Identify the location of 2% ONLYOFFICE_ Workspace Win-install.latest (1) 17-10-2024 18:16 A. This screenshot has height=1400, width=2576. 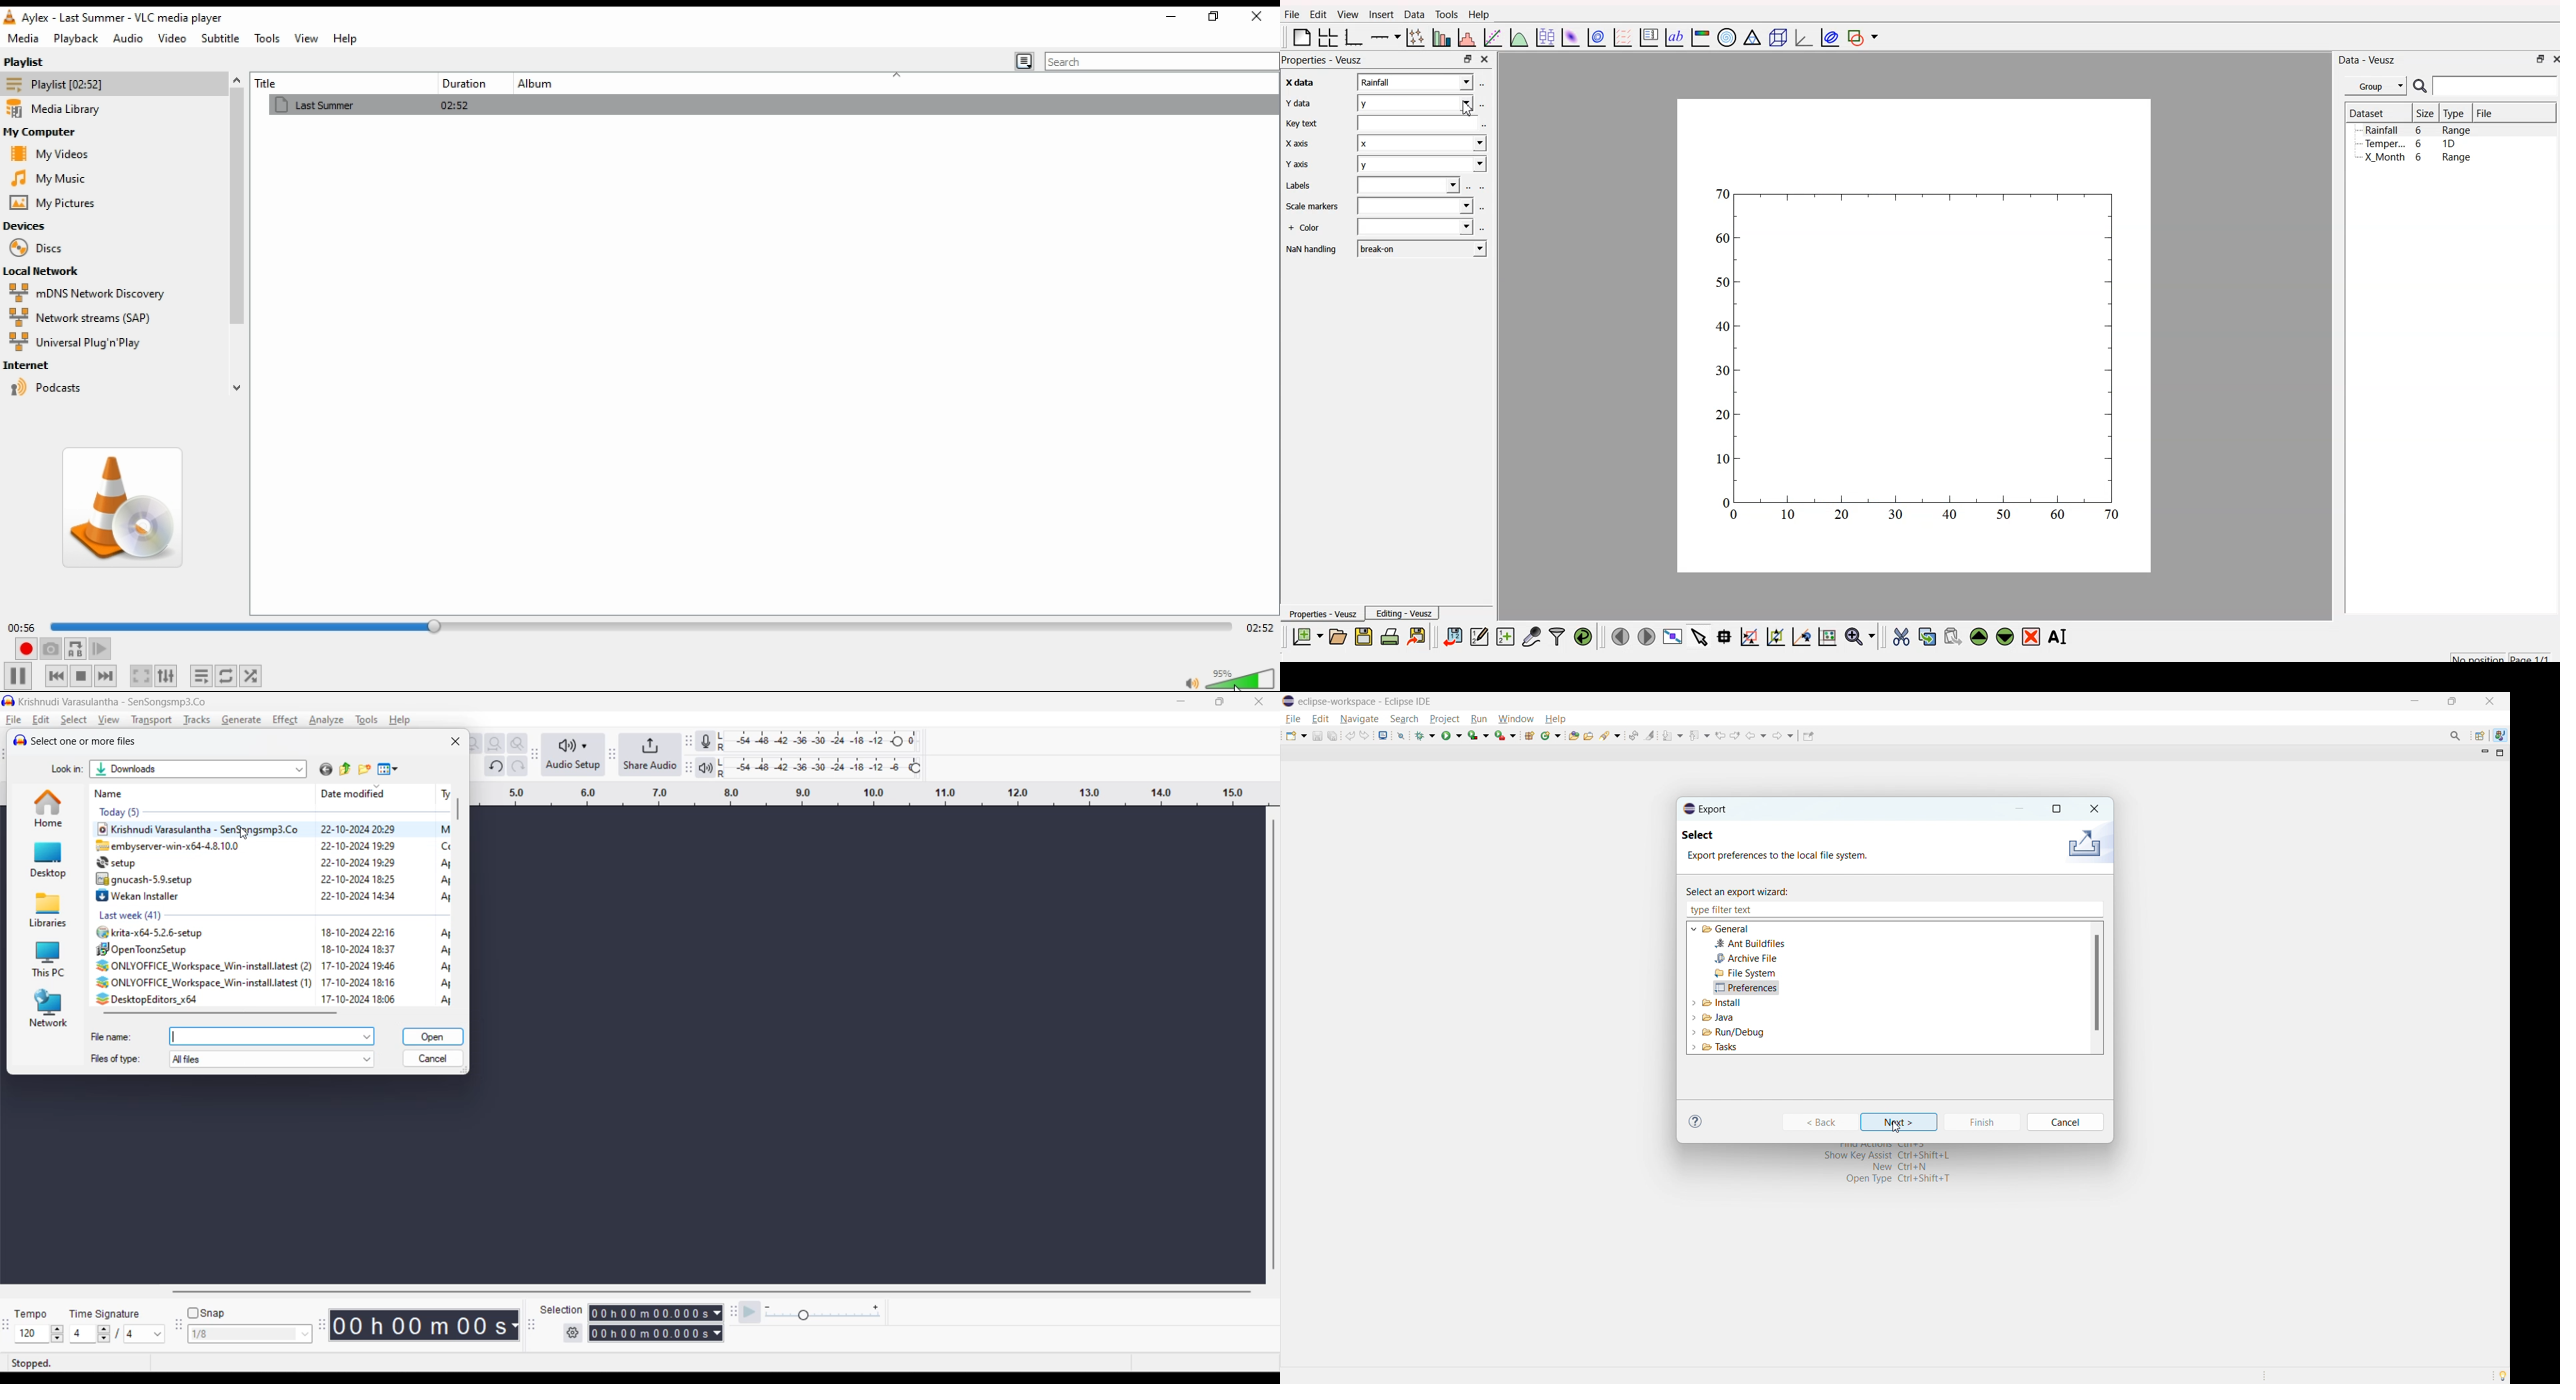
(274, 981).